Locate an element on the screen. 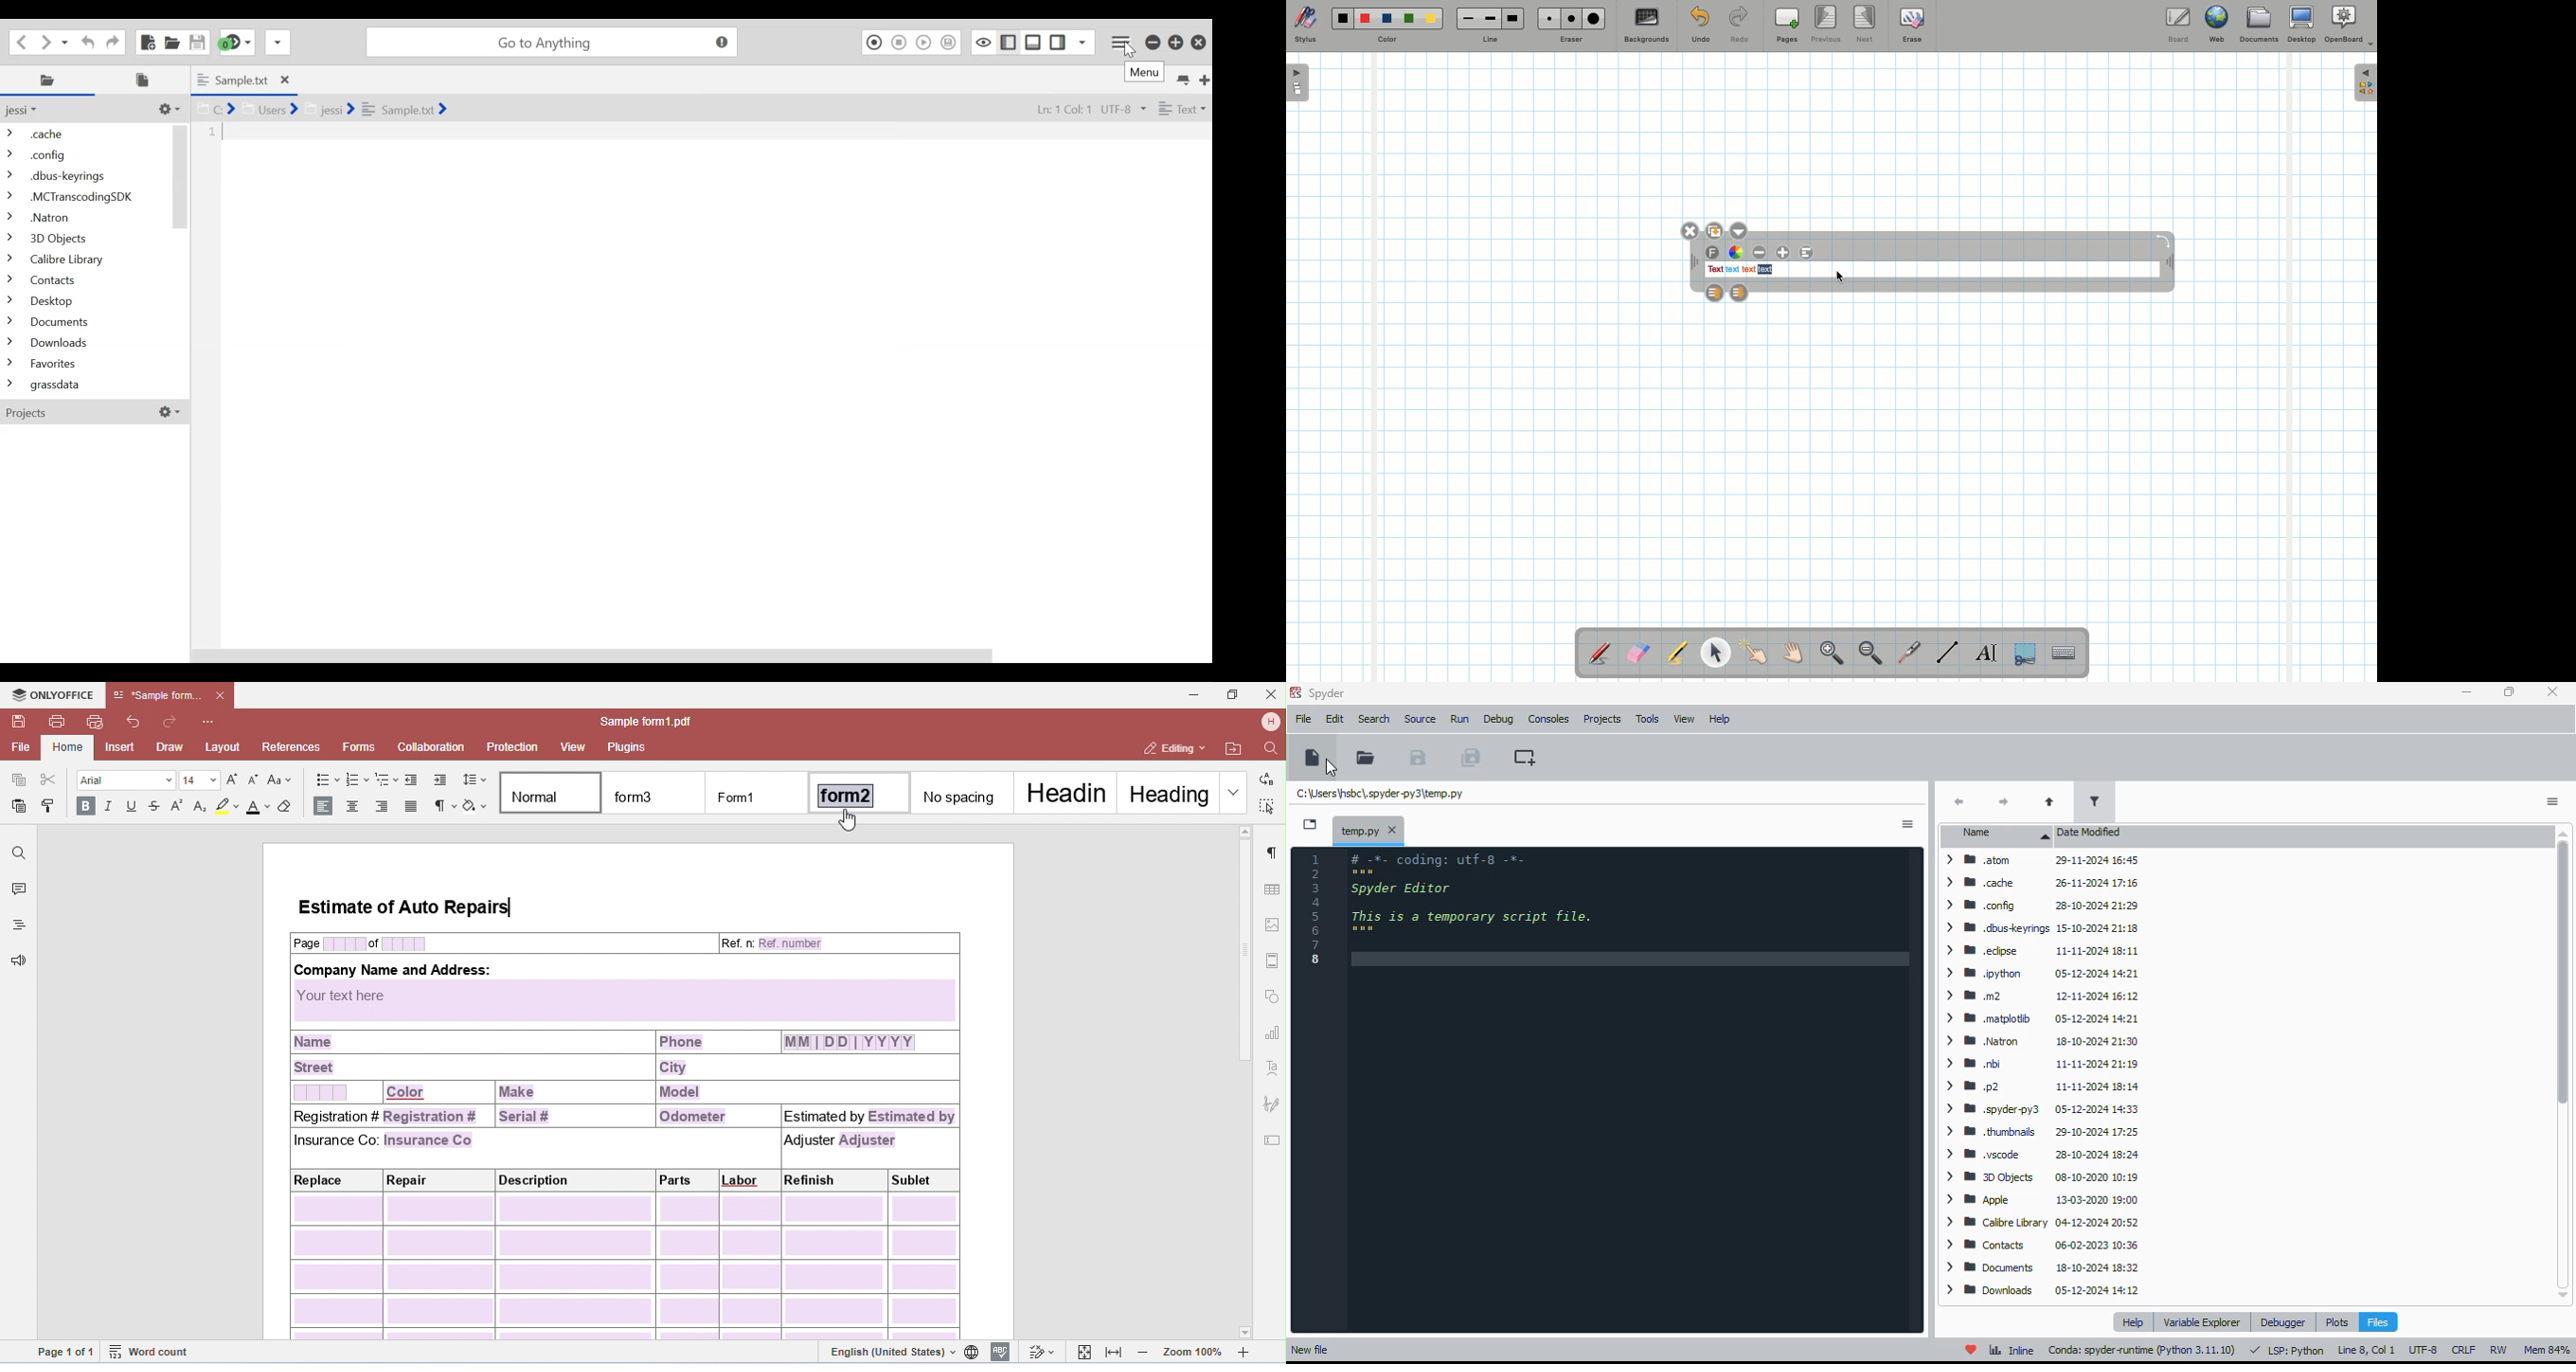 The height and width of the screenshot is (1372, 2576). Rotate is located at coordinates (2163, 240).